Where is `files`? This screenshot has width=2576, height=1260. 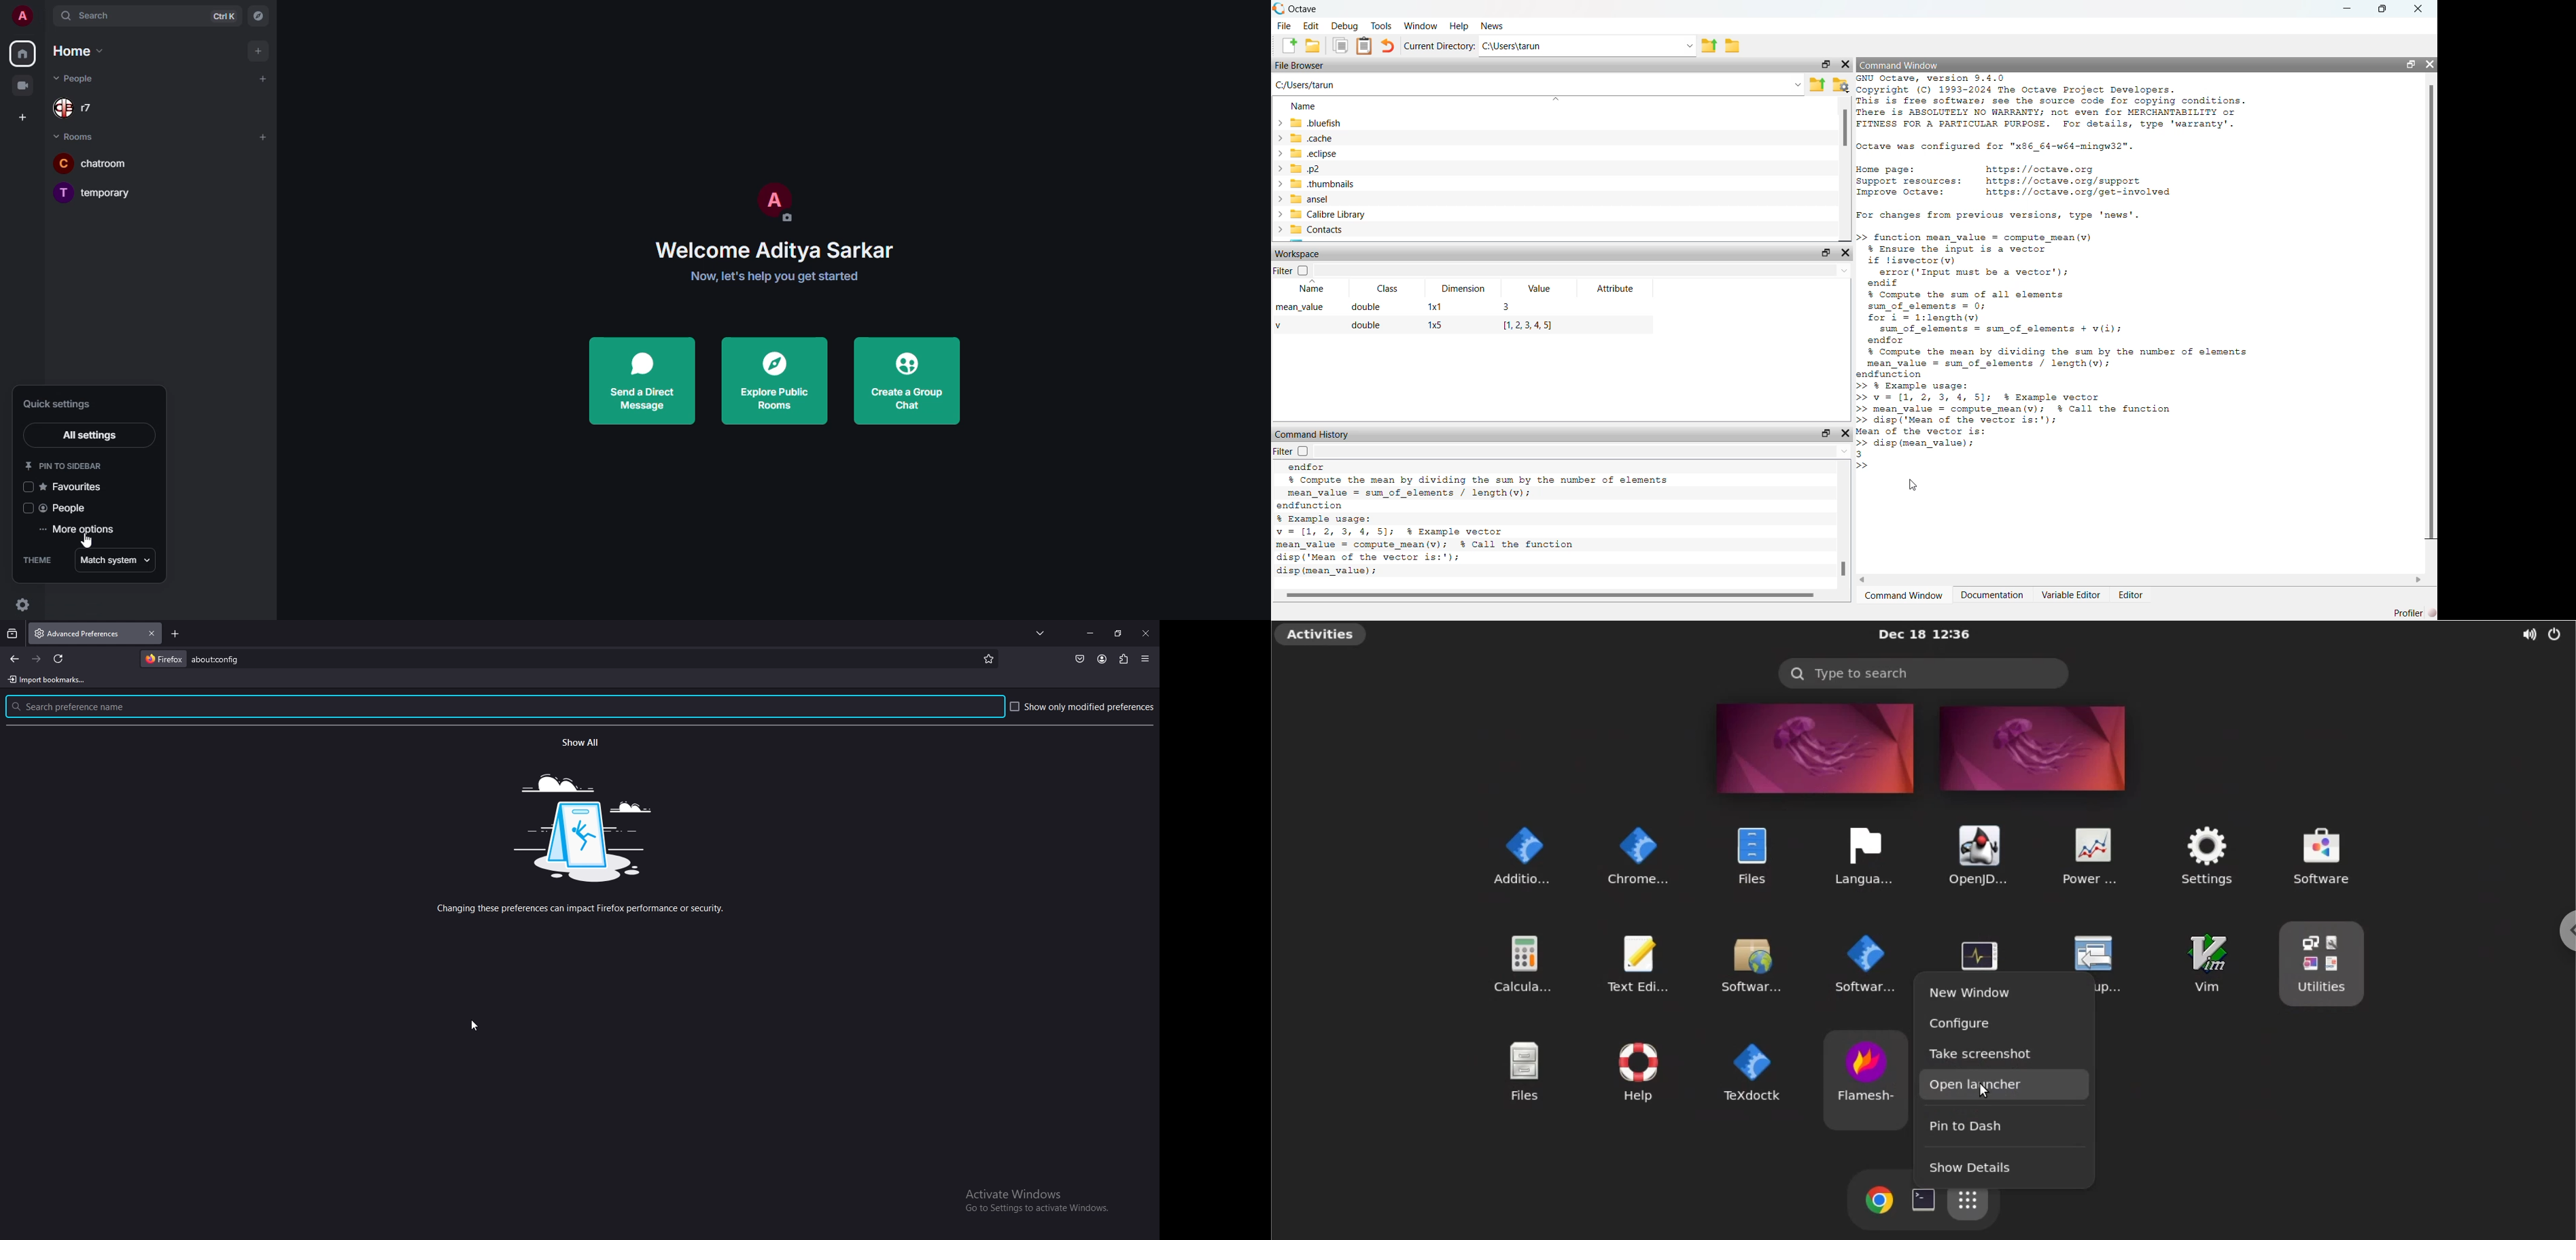
files is located at coordinates (1515, 1071).